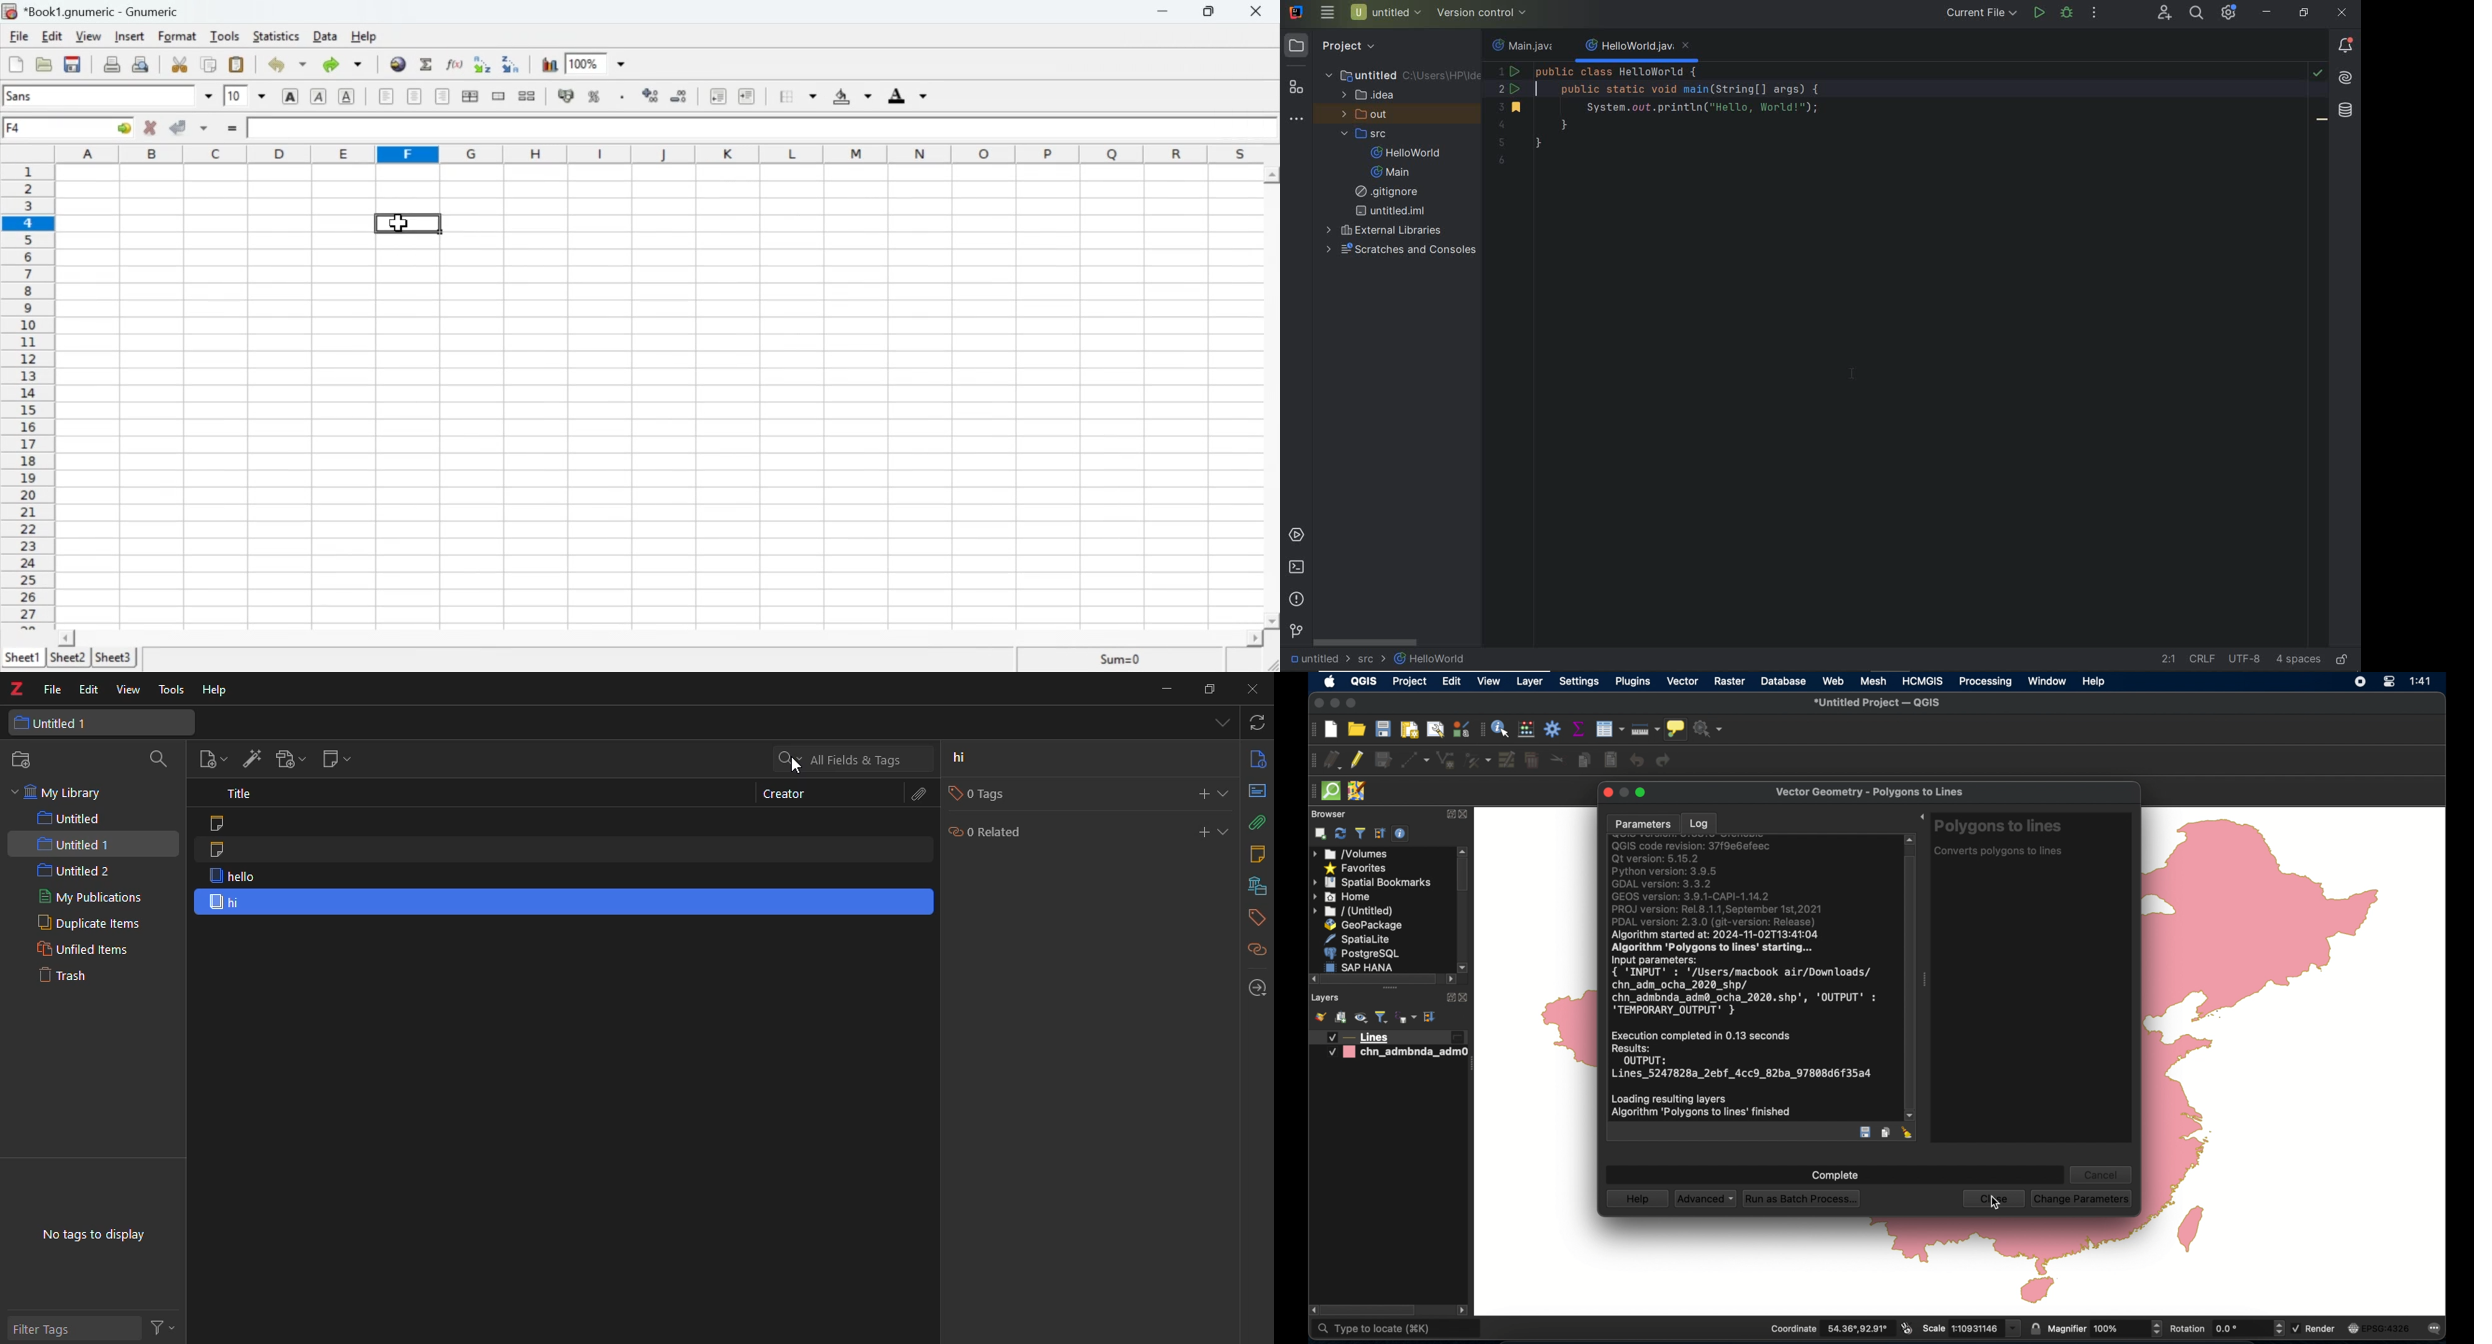 The height and width of the screenshot is (1344, 2492). I want to click on Logo, so click(15, 689).